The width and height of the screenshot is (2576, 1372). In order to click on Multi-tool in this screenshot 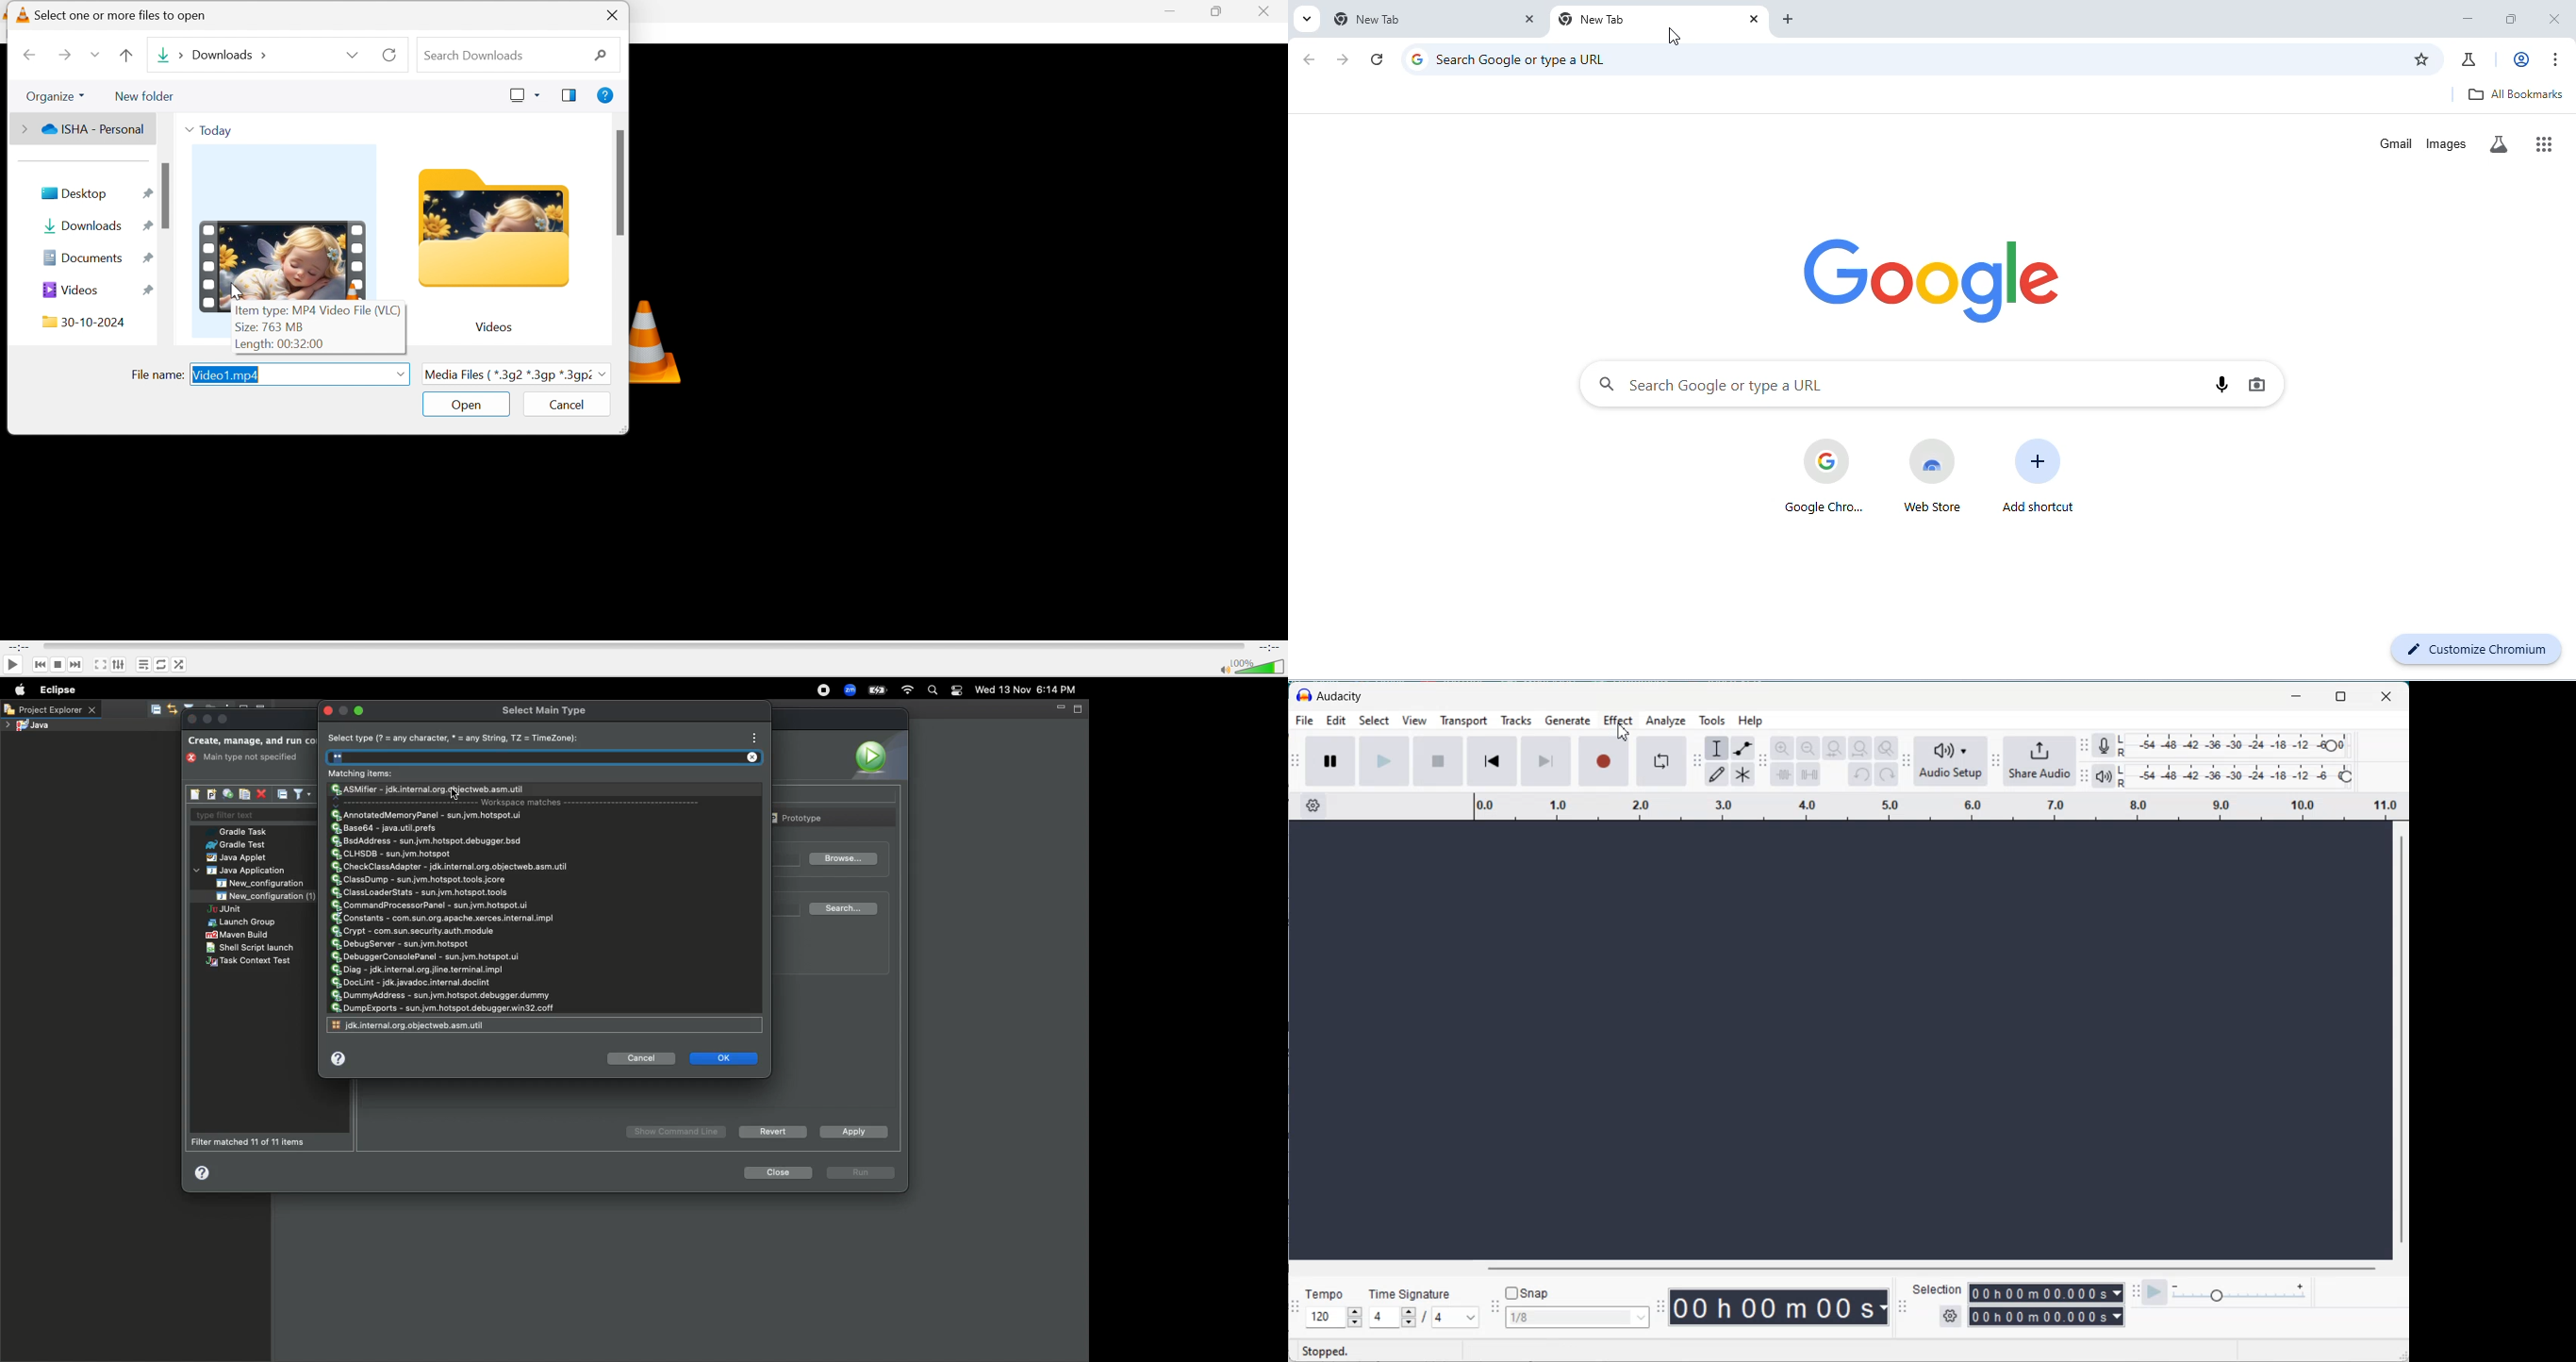, I will do `click(1743, 773)`.